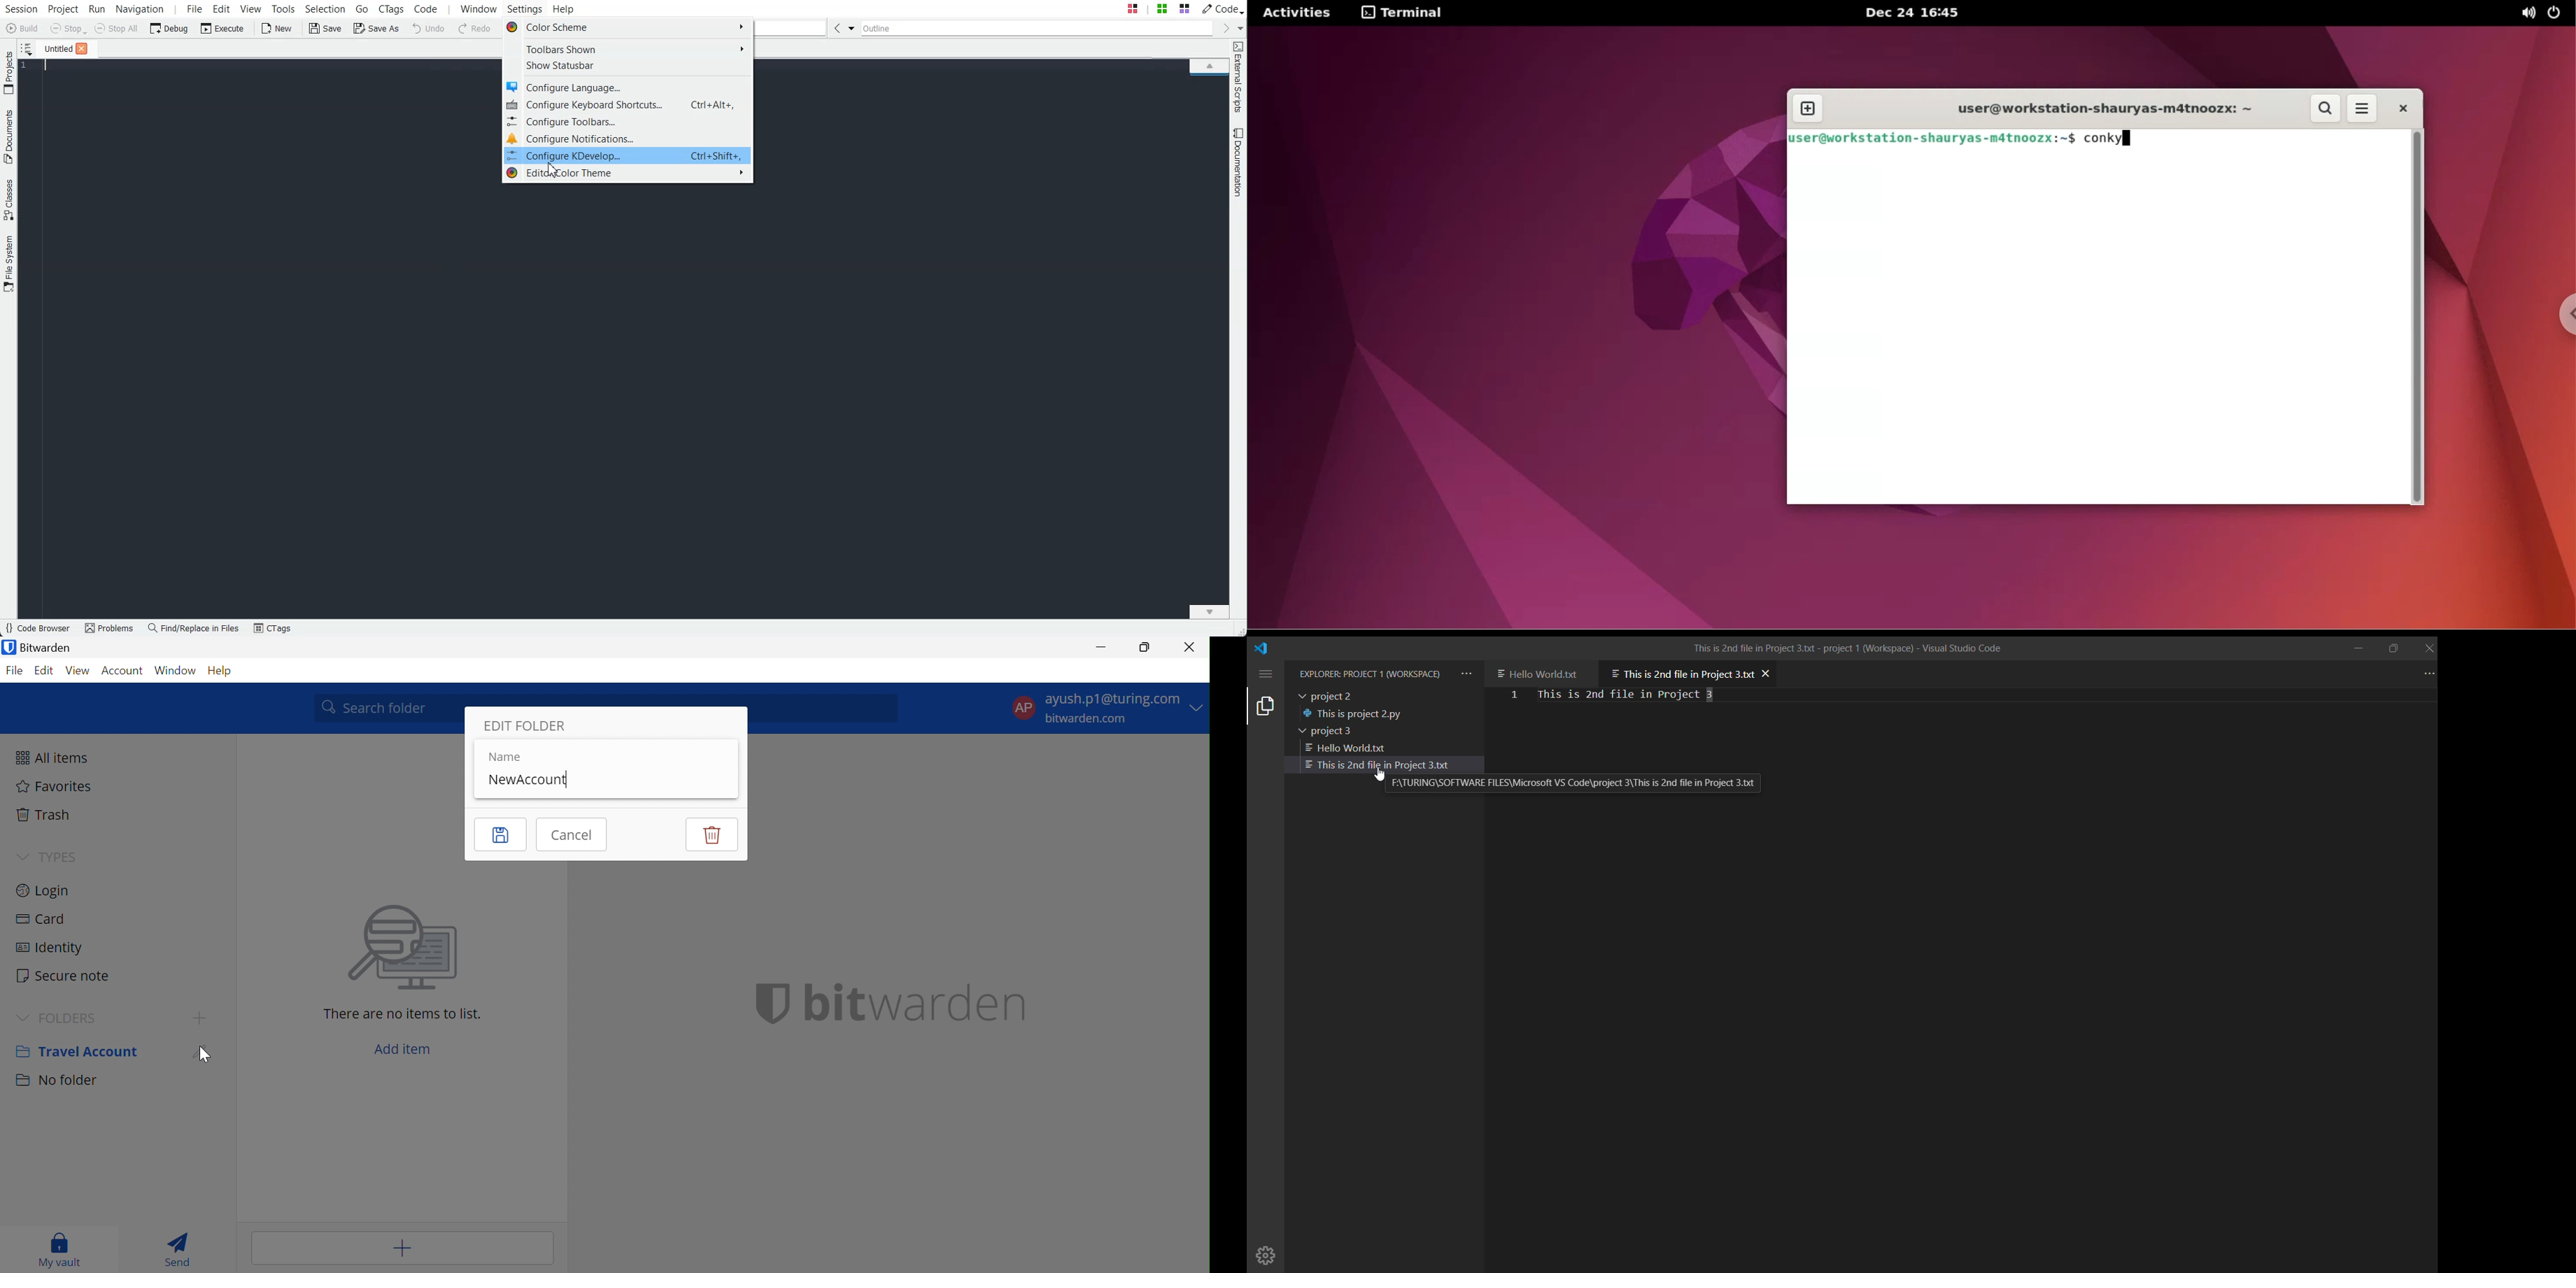  Describe the element at coordinates (52, 947) in the screenshot. I see `Identity` at that location.